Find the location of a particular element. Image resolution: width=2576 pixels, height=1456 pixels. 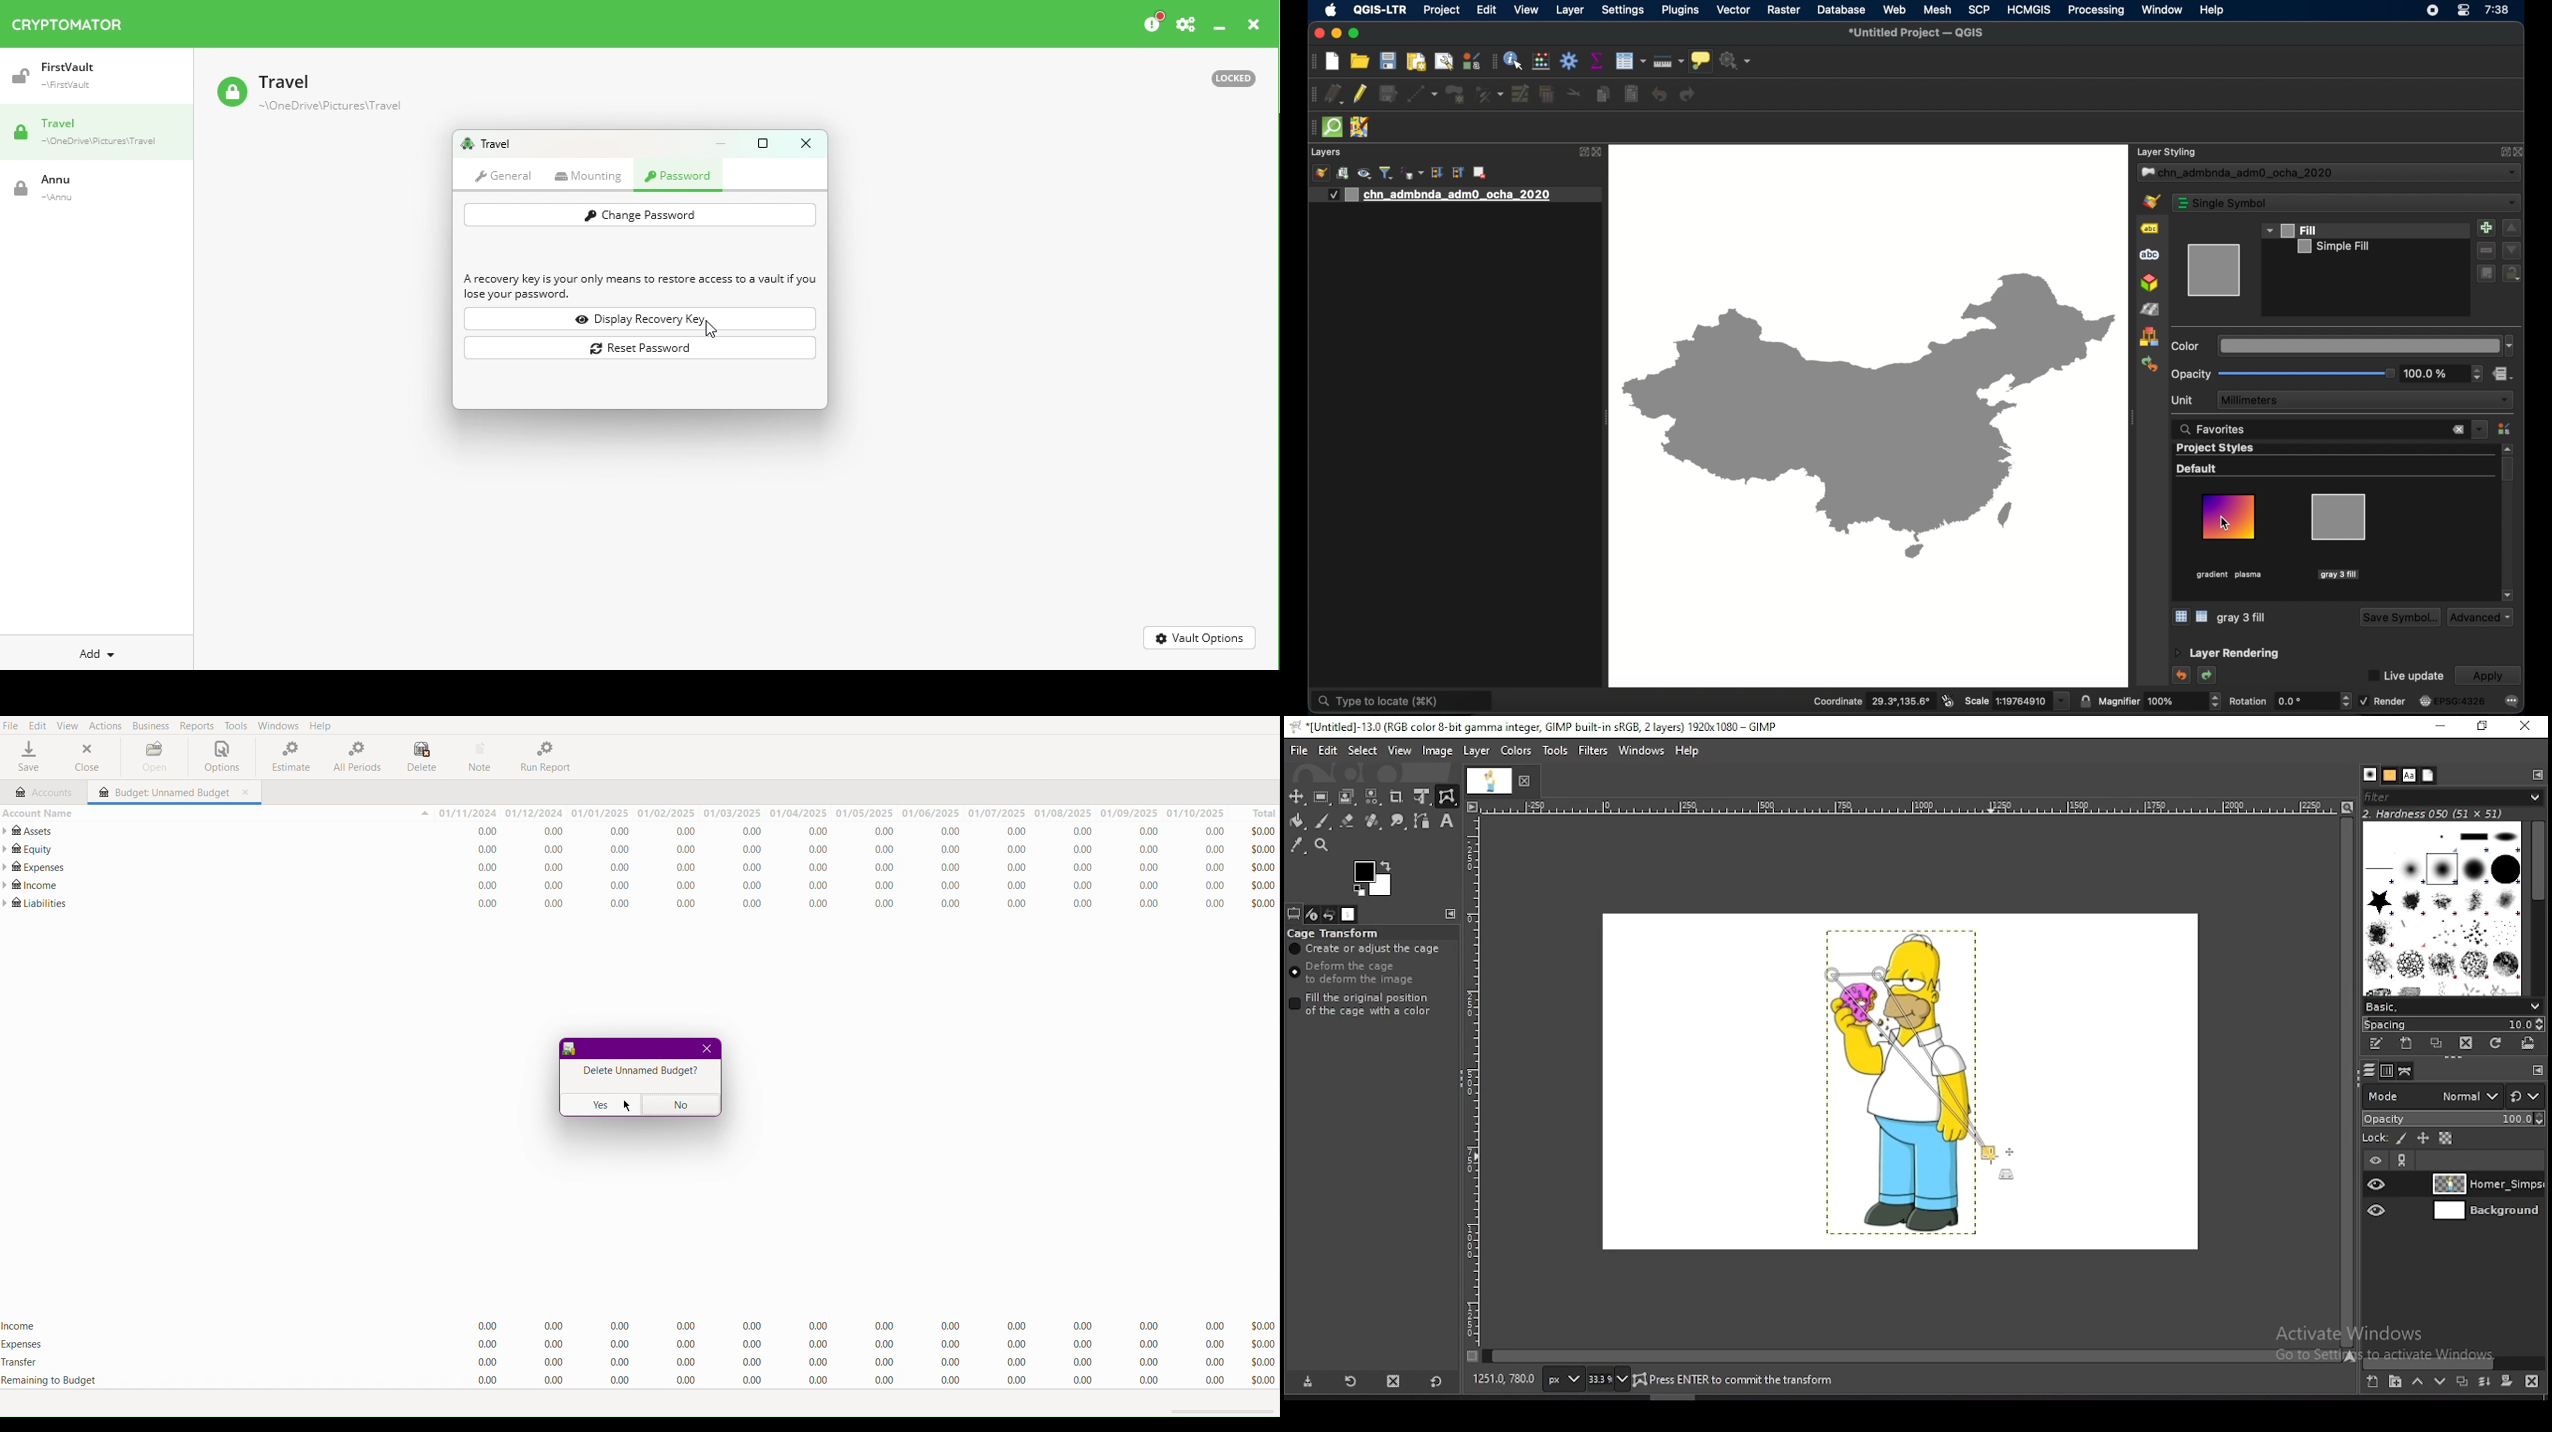

Dates is located at coordinates (832, 813).